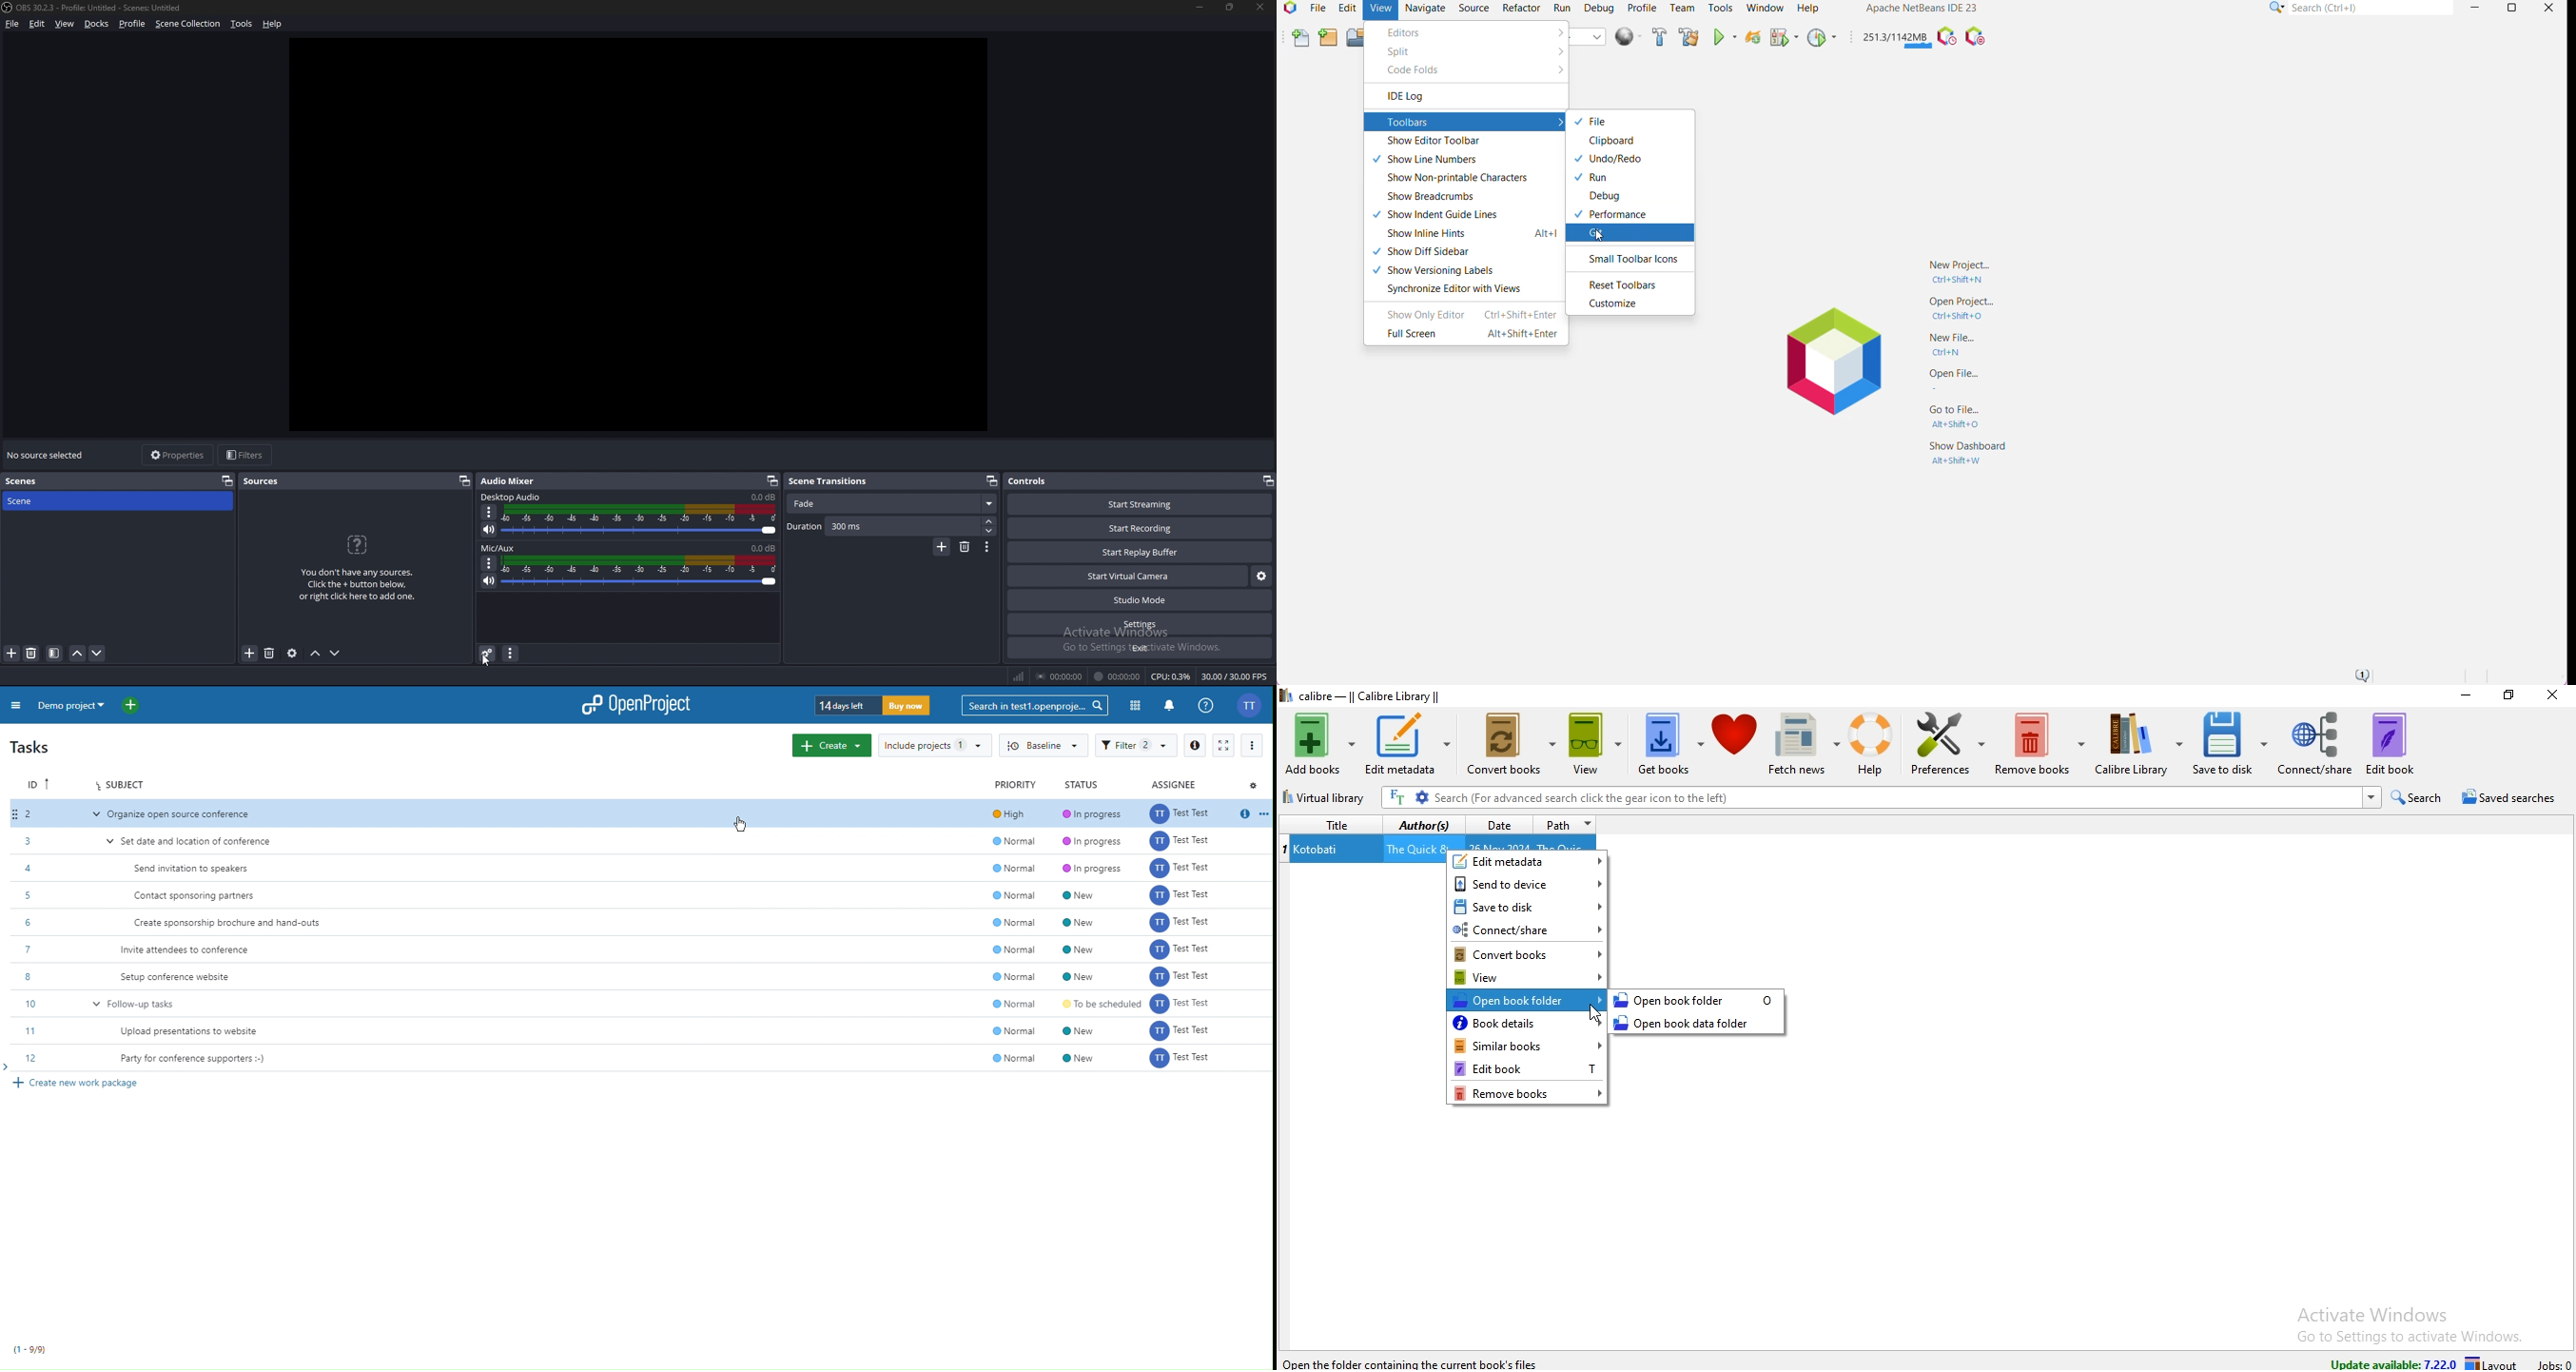  I want to click on Application Logo, so click(1830, 360).